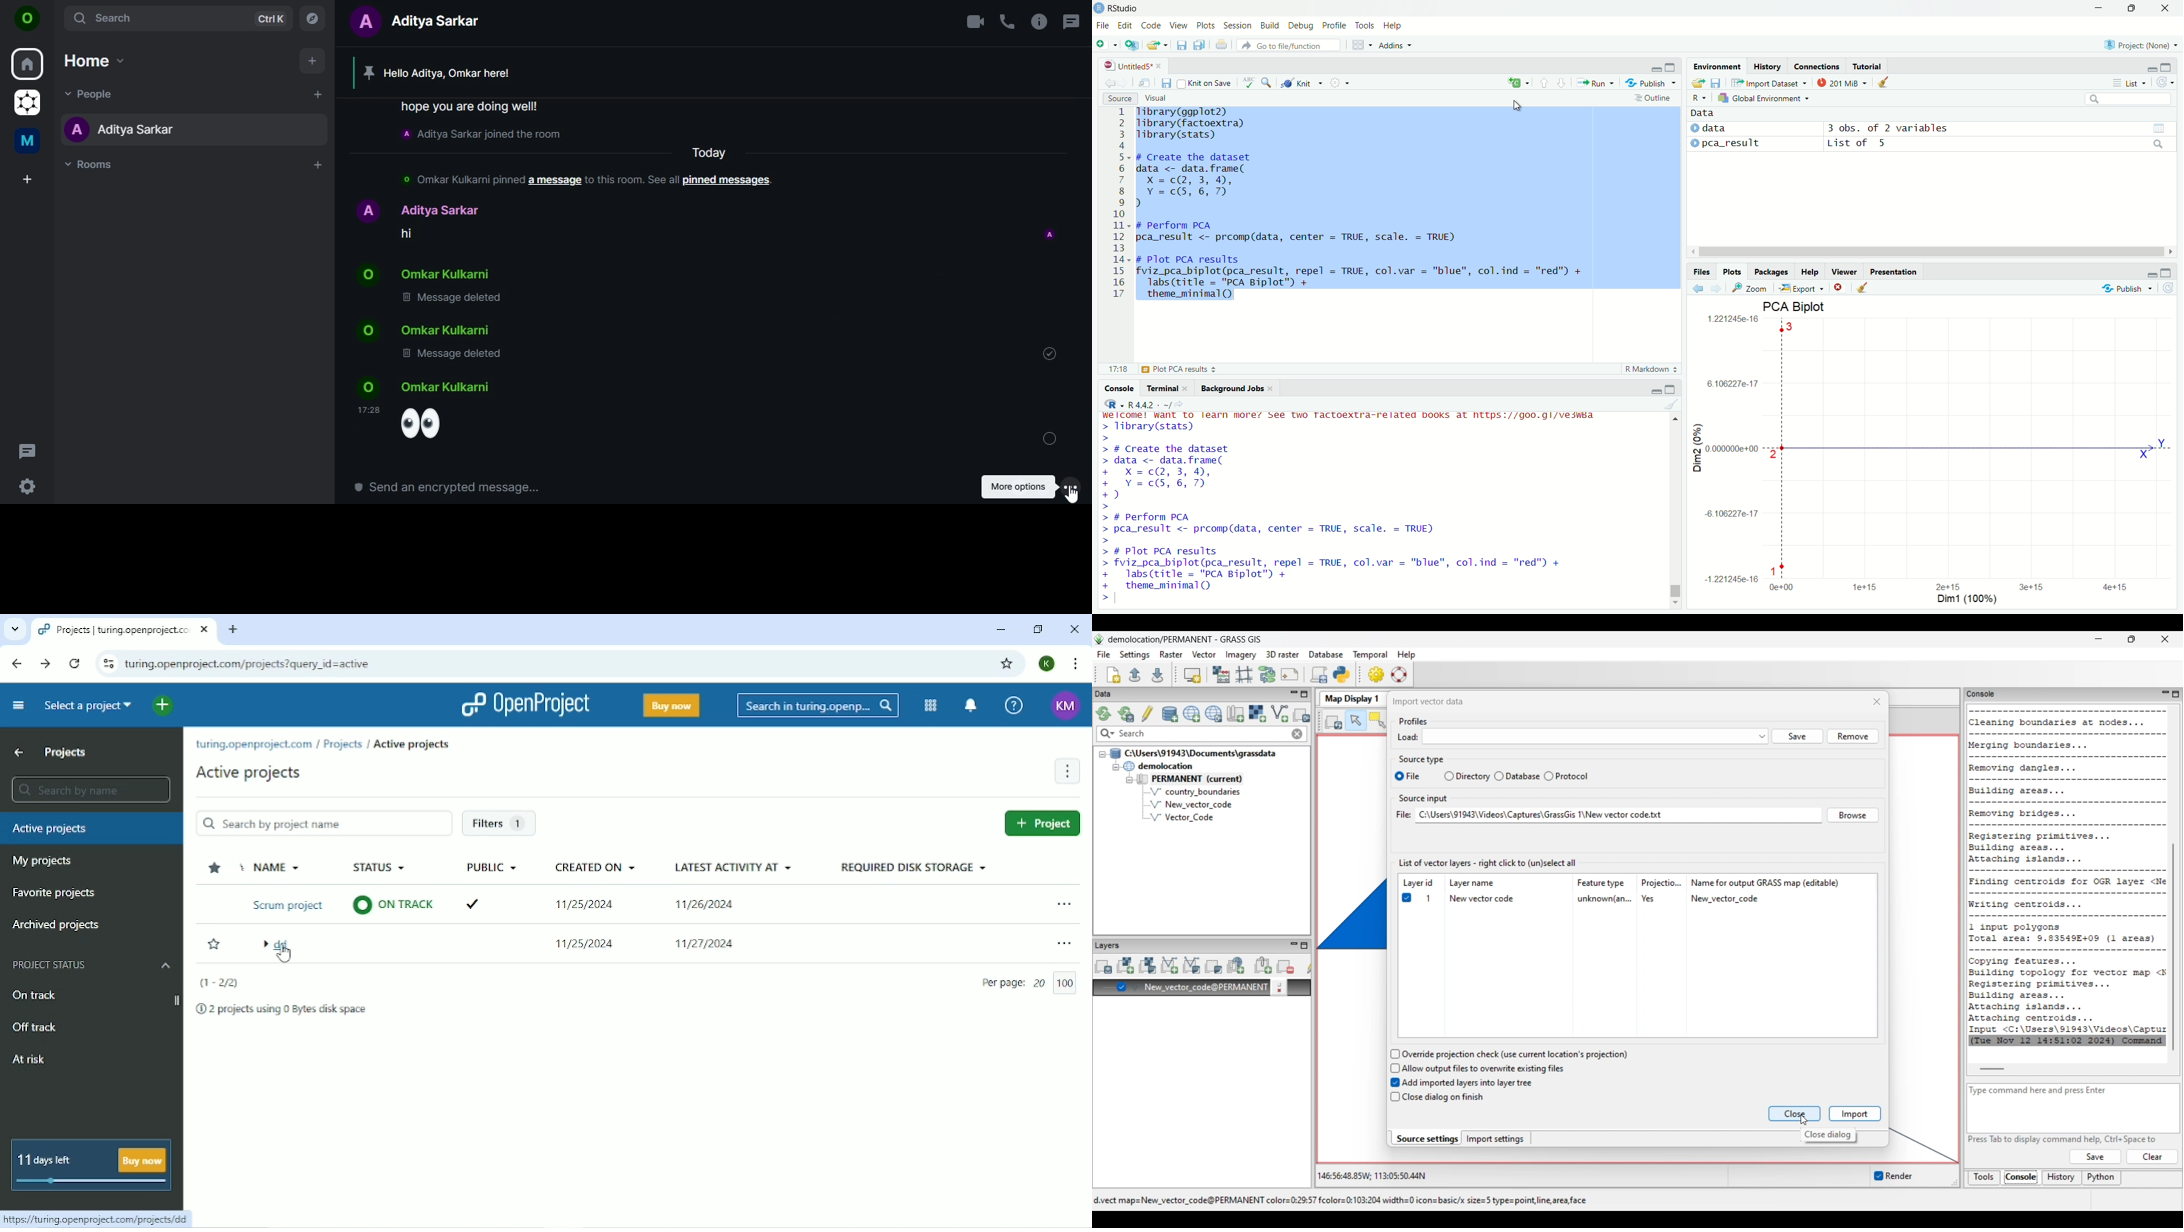 The image size is (2184, 1232). What do you see at coordinates (1563, 82) in the screenshot?
I see `go forward` at bounding box center [1563, 82].